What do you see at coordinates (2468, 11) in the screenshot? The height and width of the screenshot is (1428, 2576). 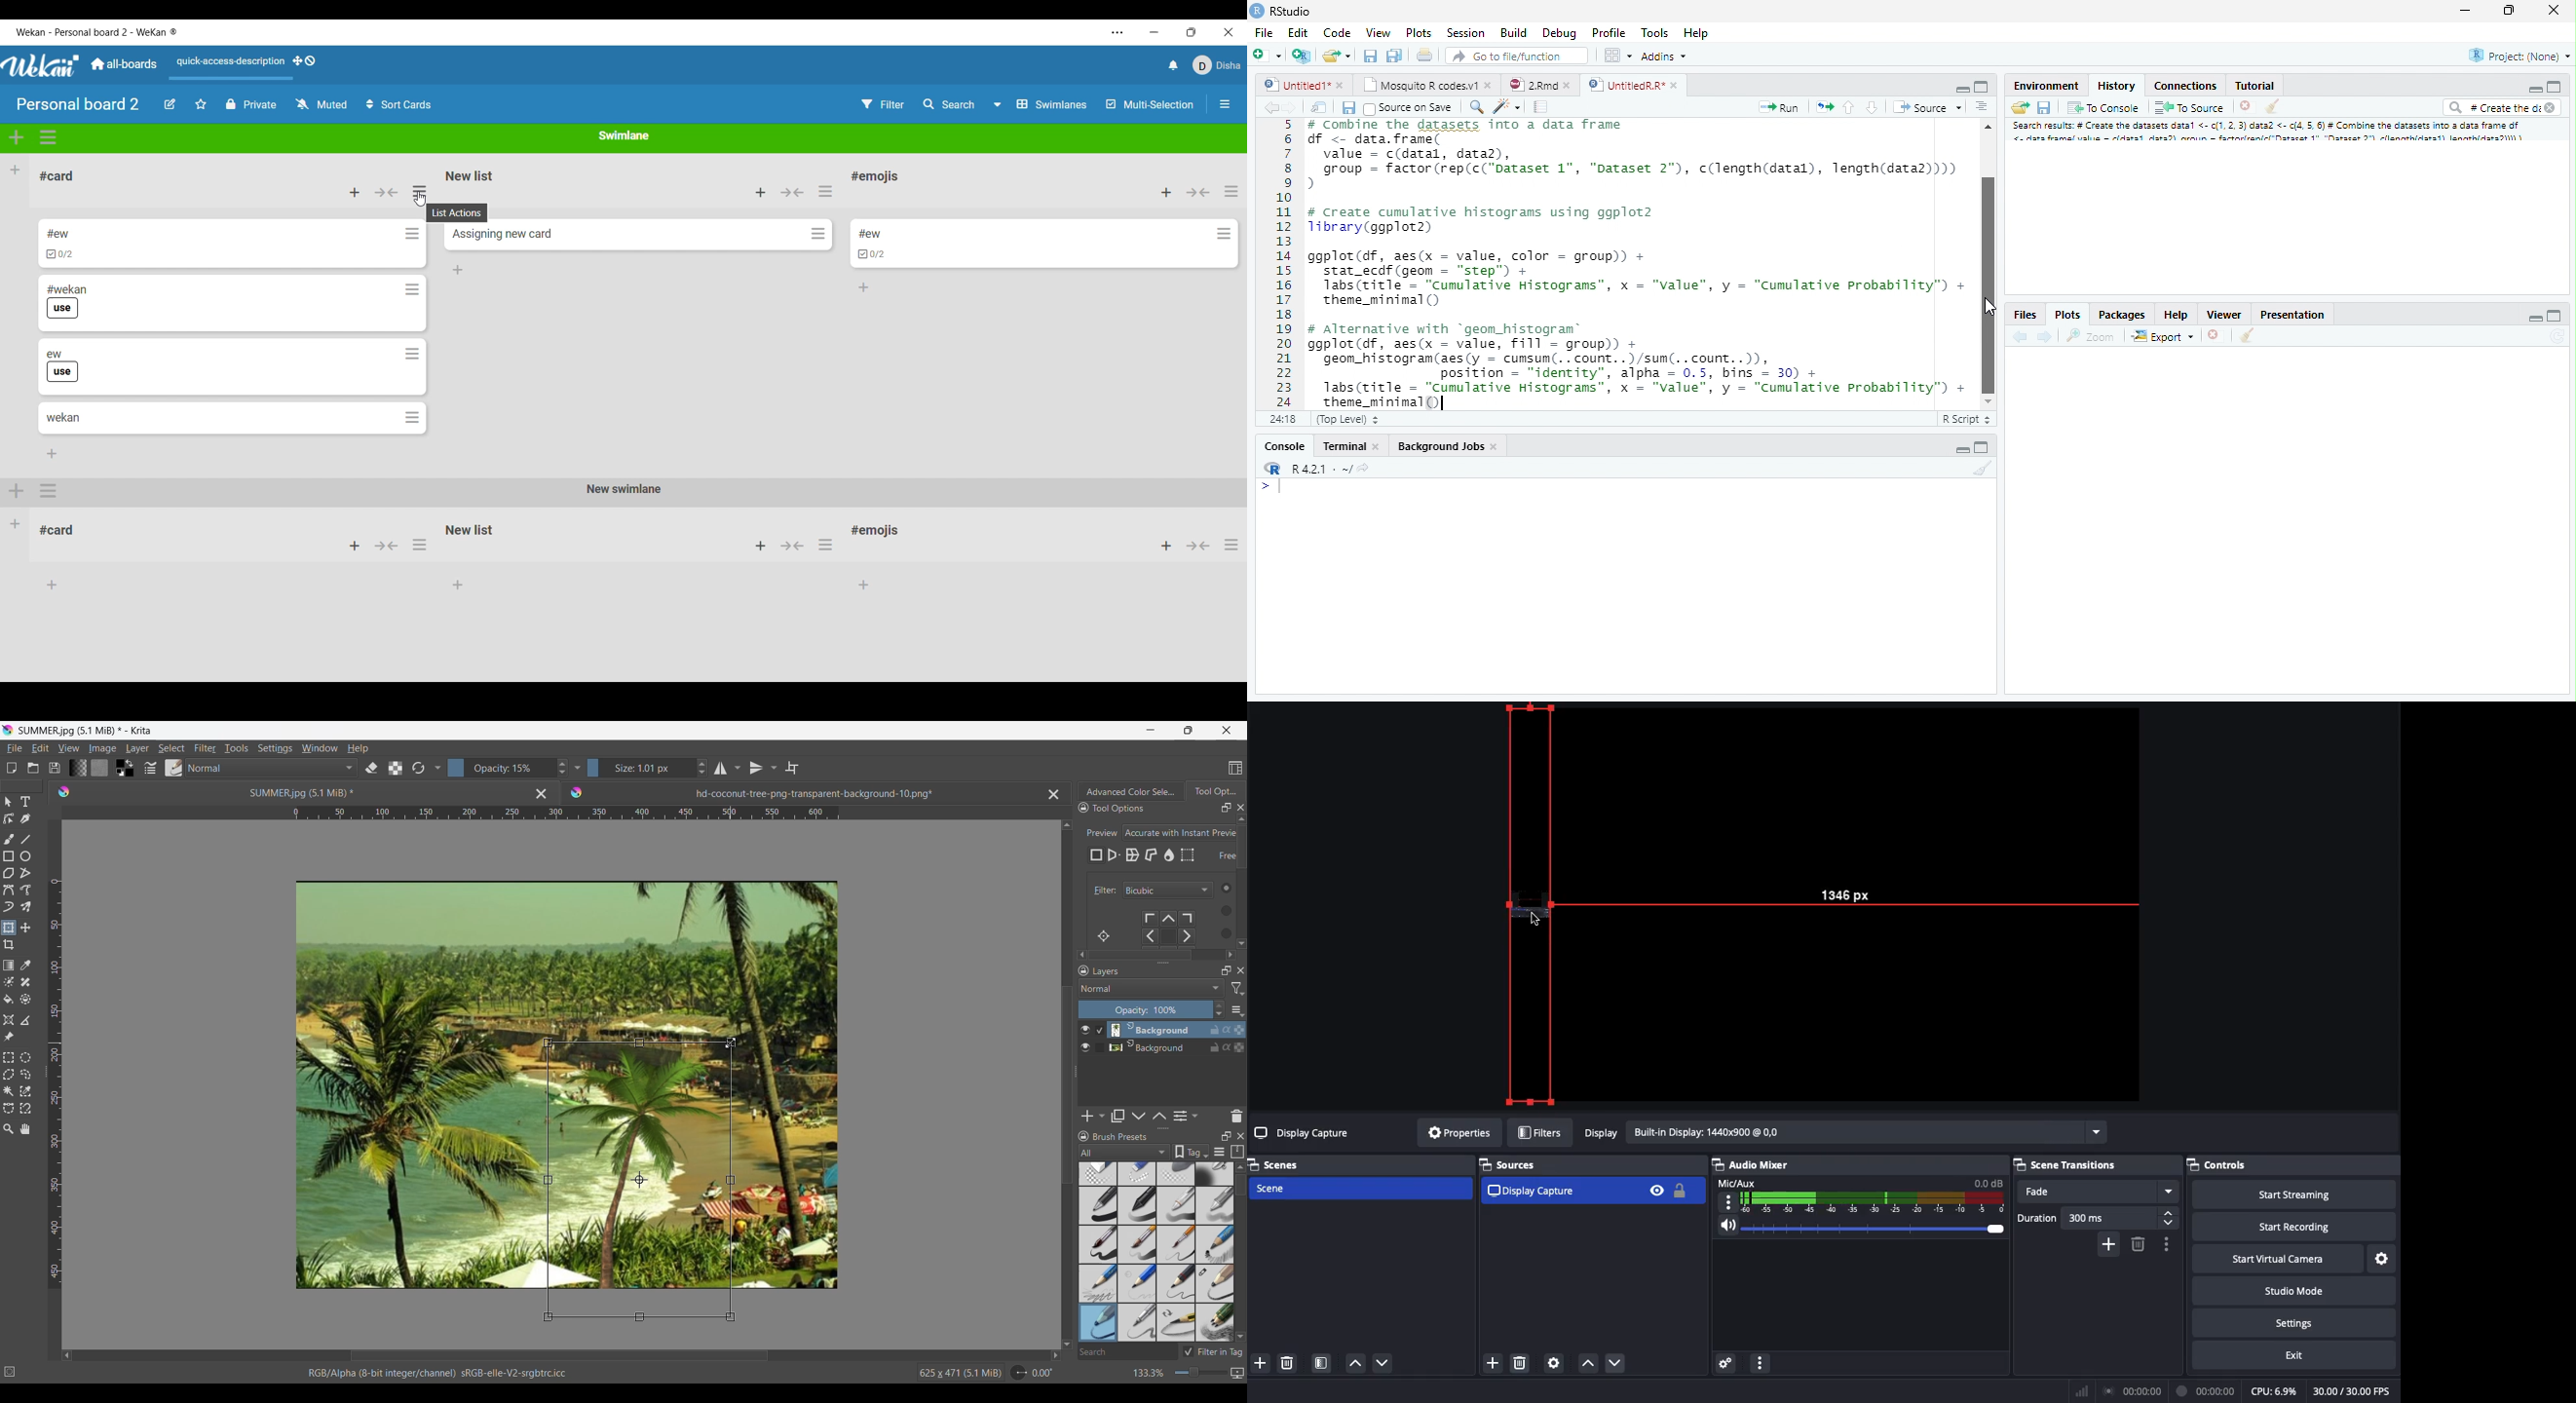 I see `Minimize` at bounding box center [2468, 11].